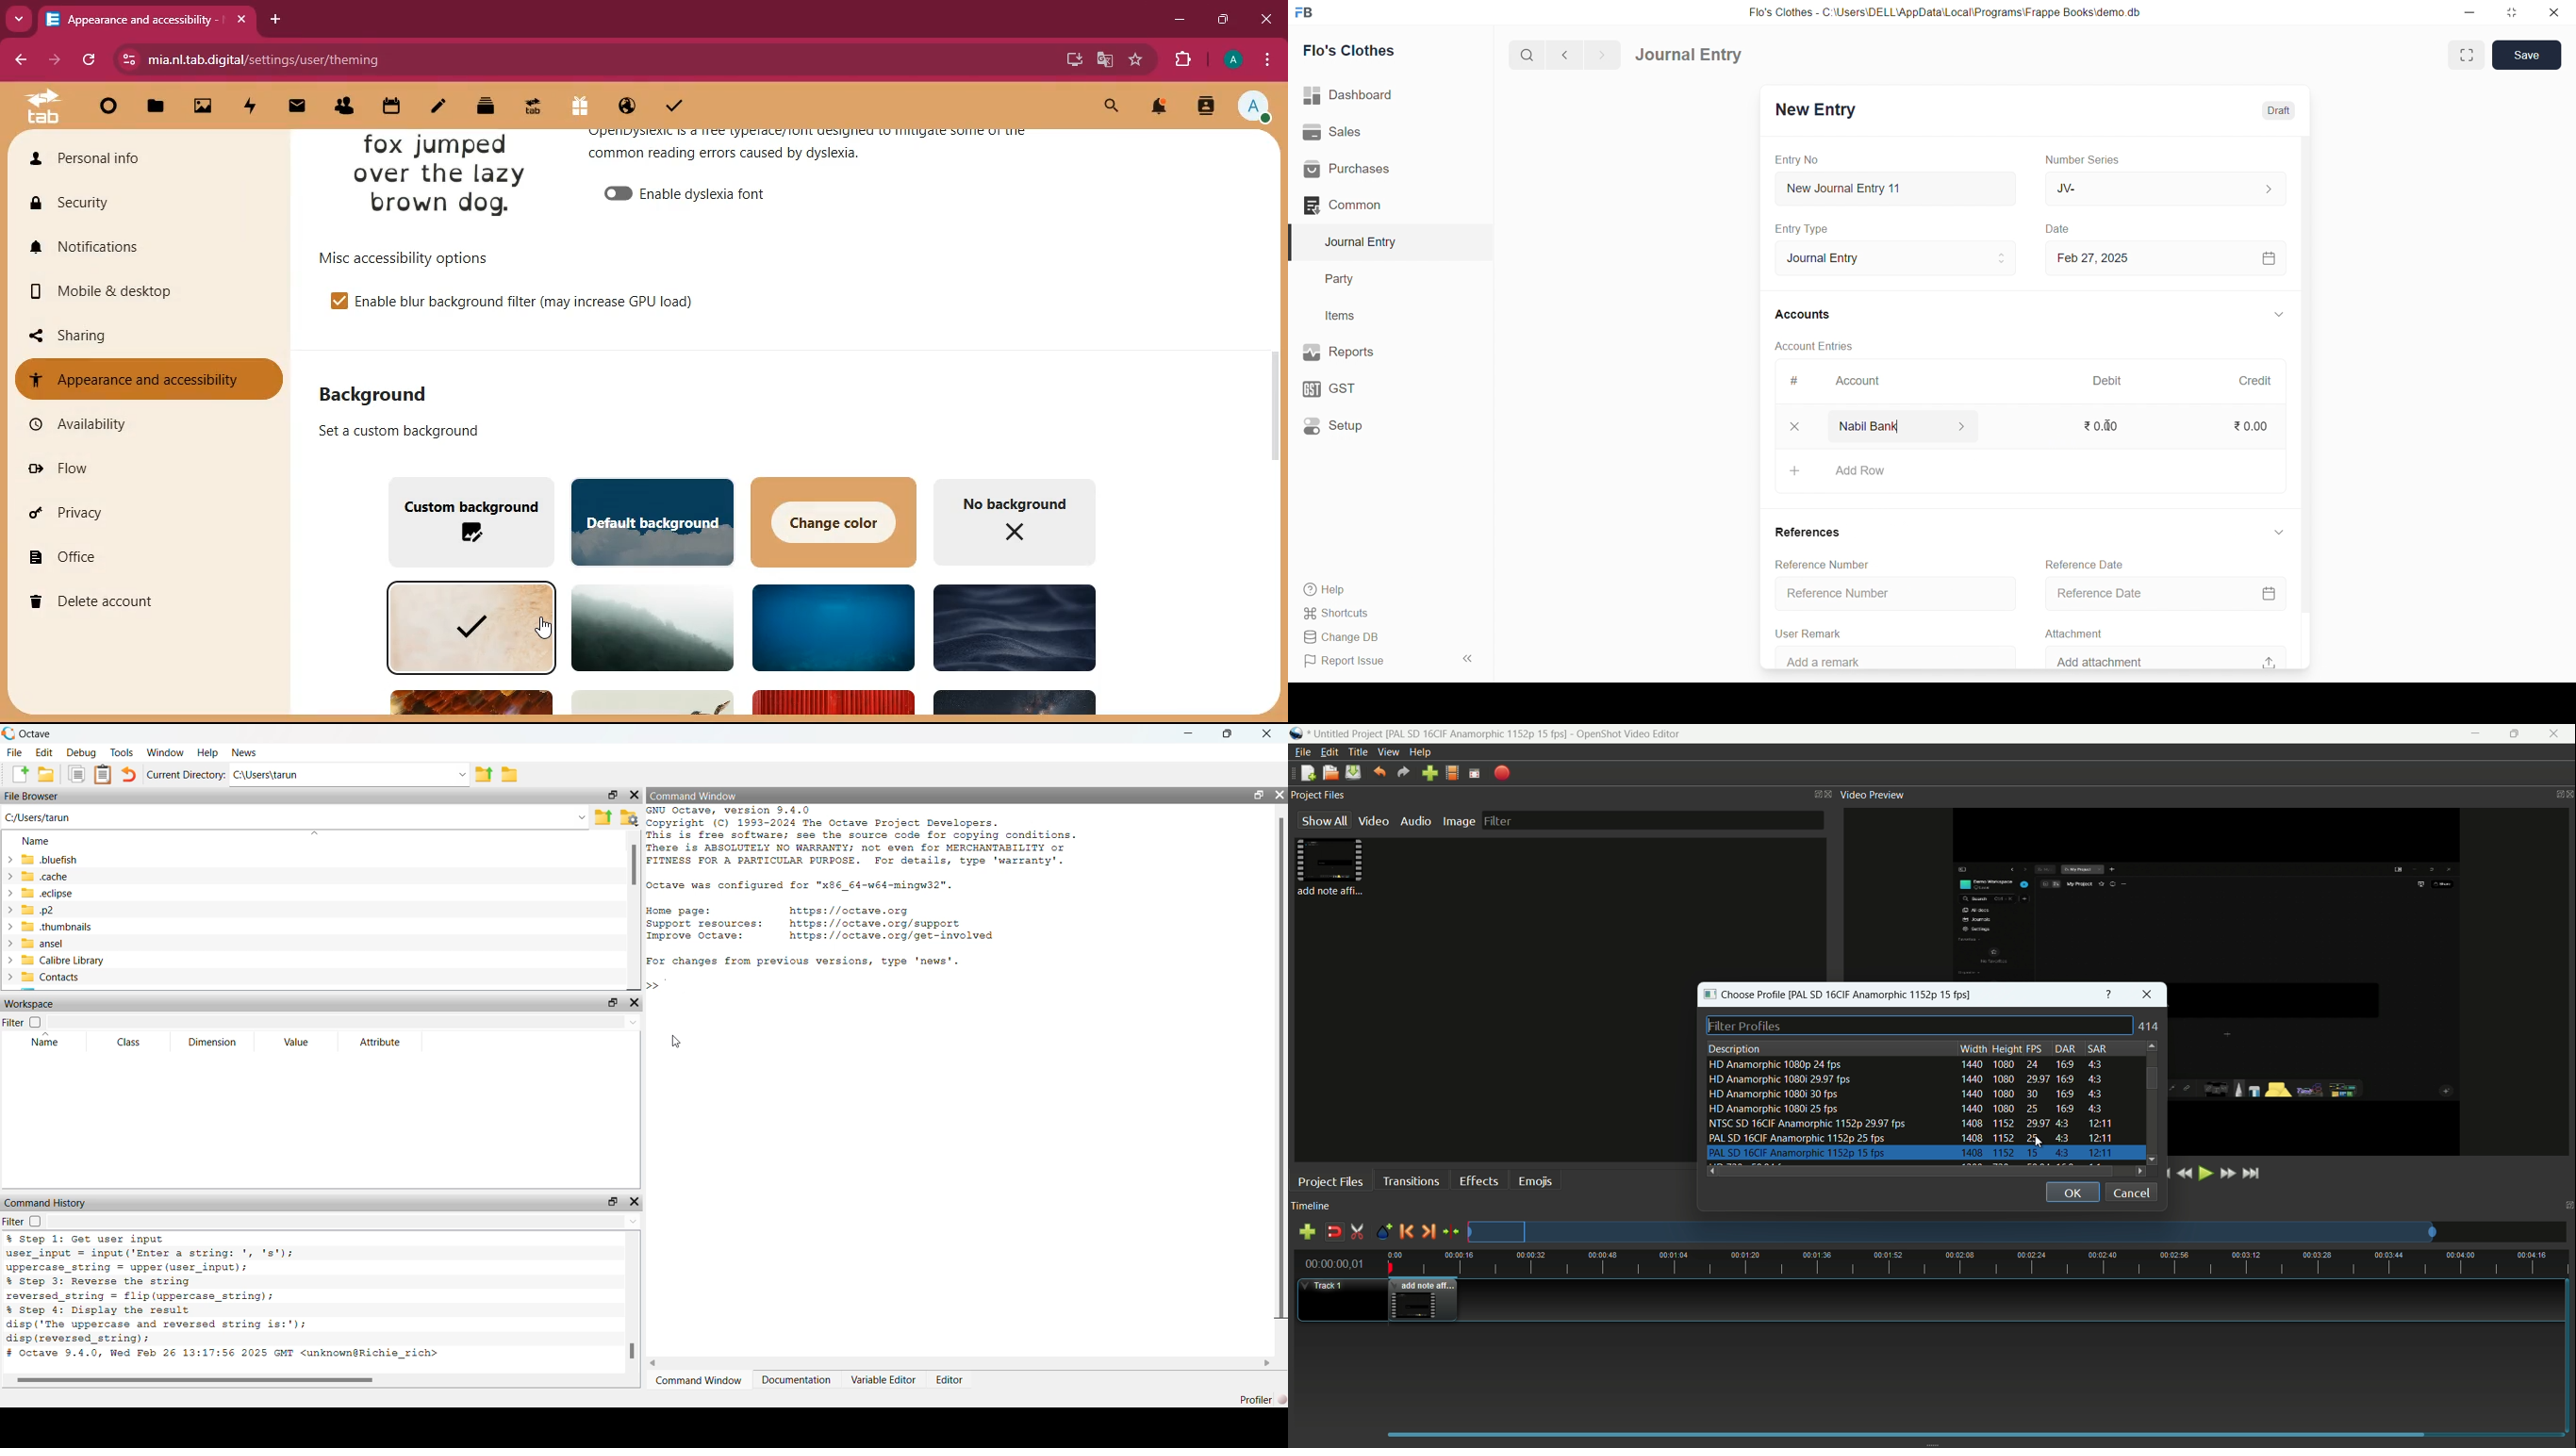 The height and width of the screenshot is (1456, 2576). What do you see at coordinates (251, 107) in the screenshot?
I see `activity` at bounding box center [251, 107].